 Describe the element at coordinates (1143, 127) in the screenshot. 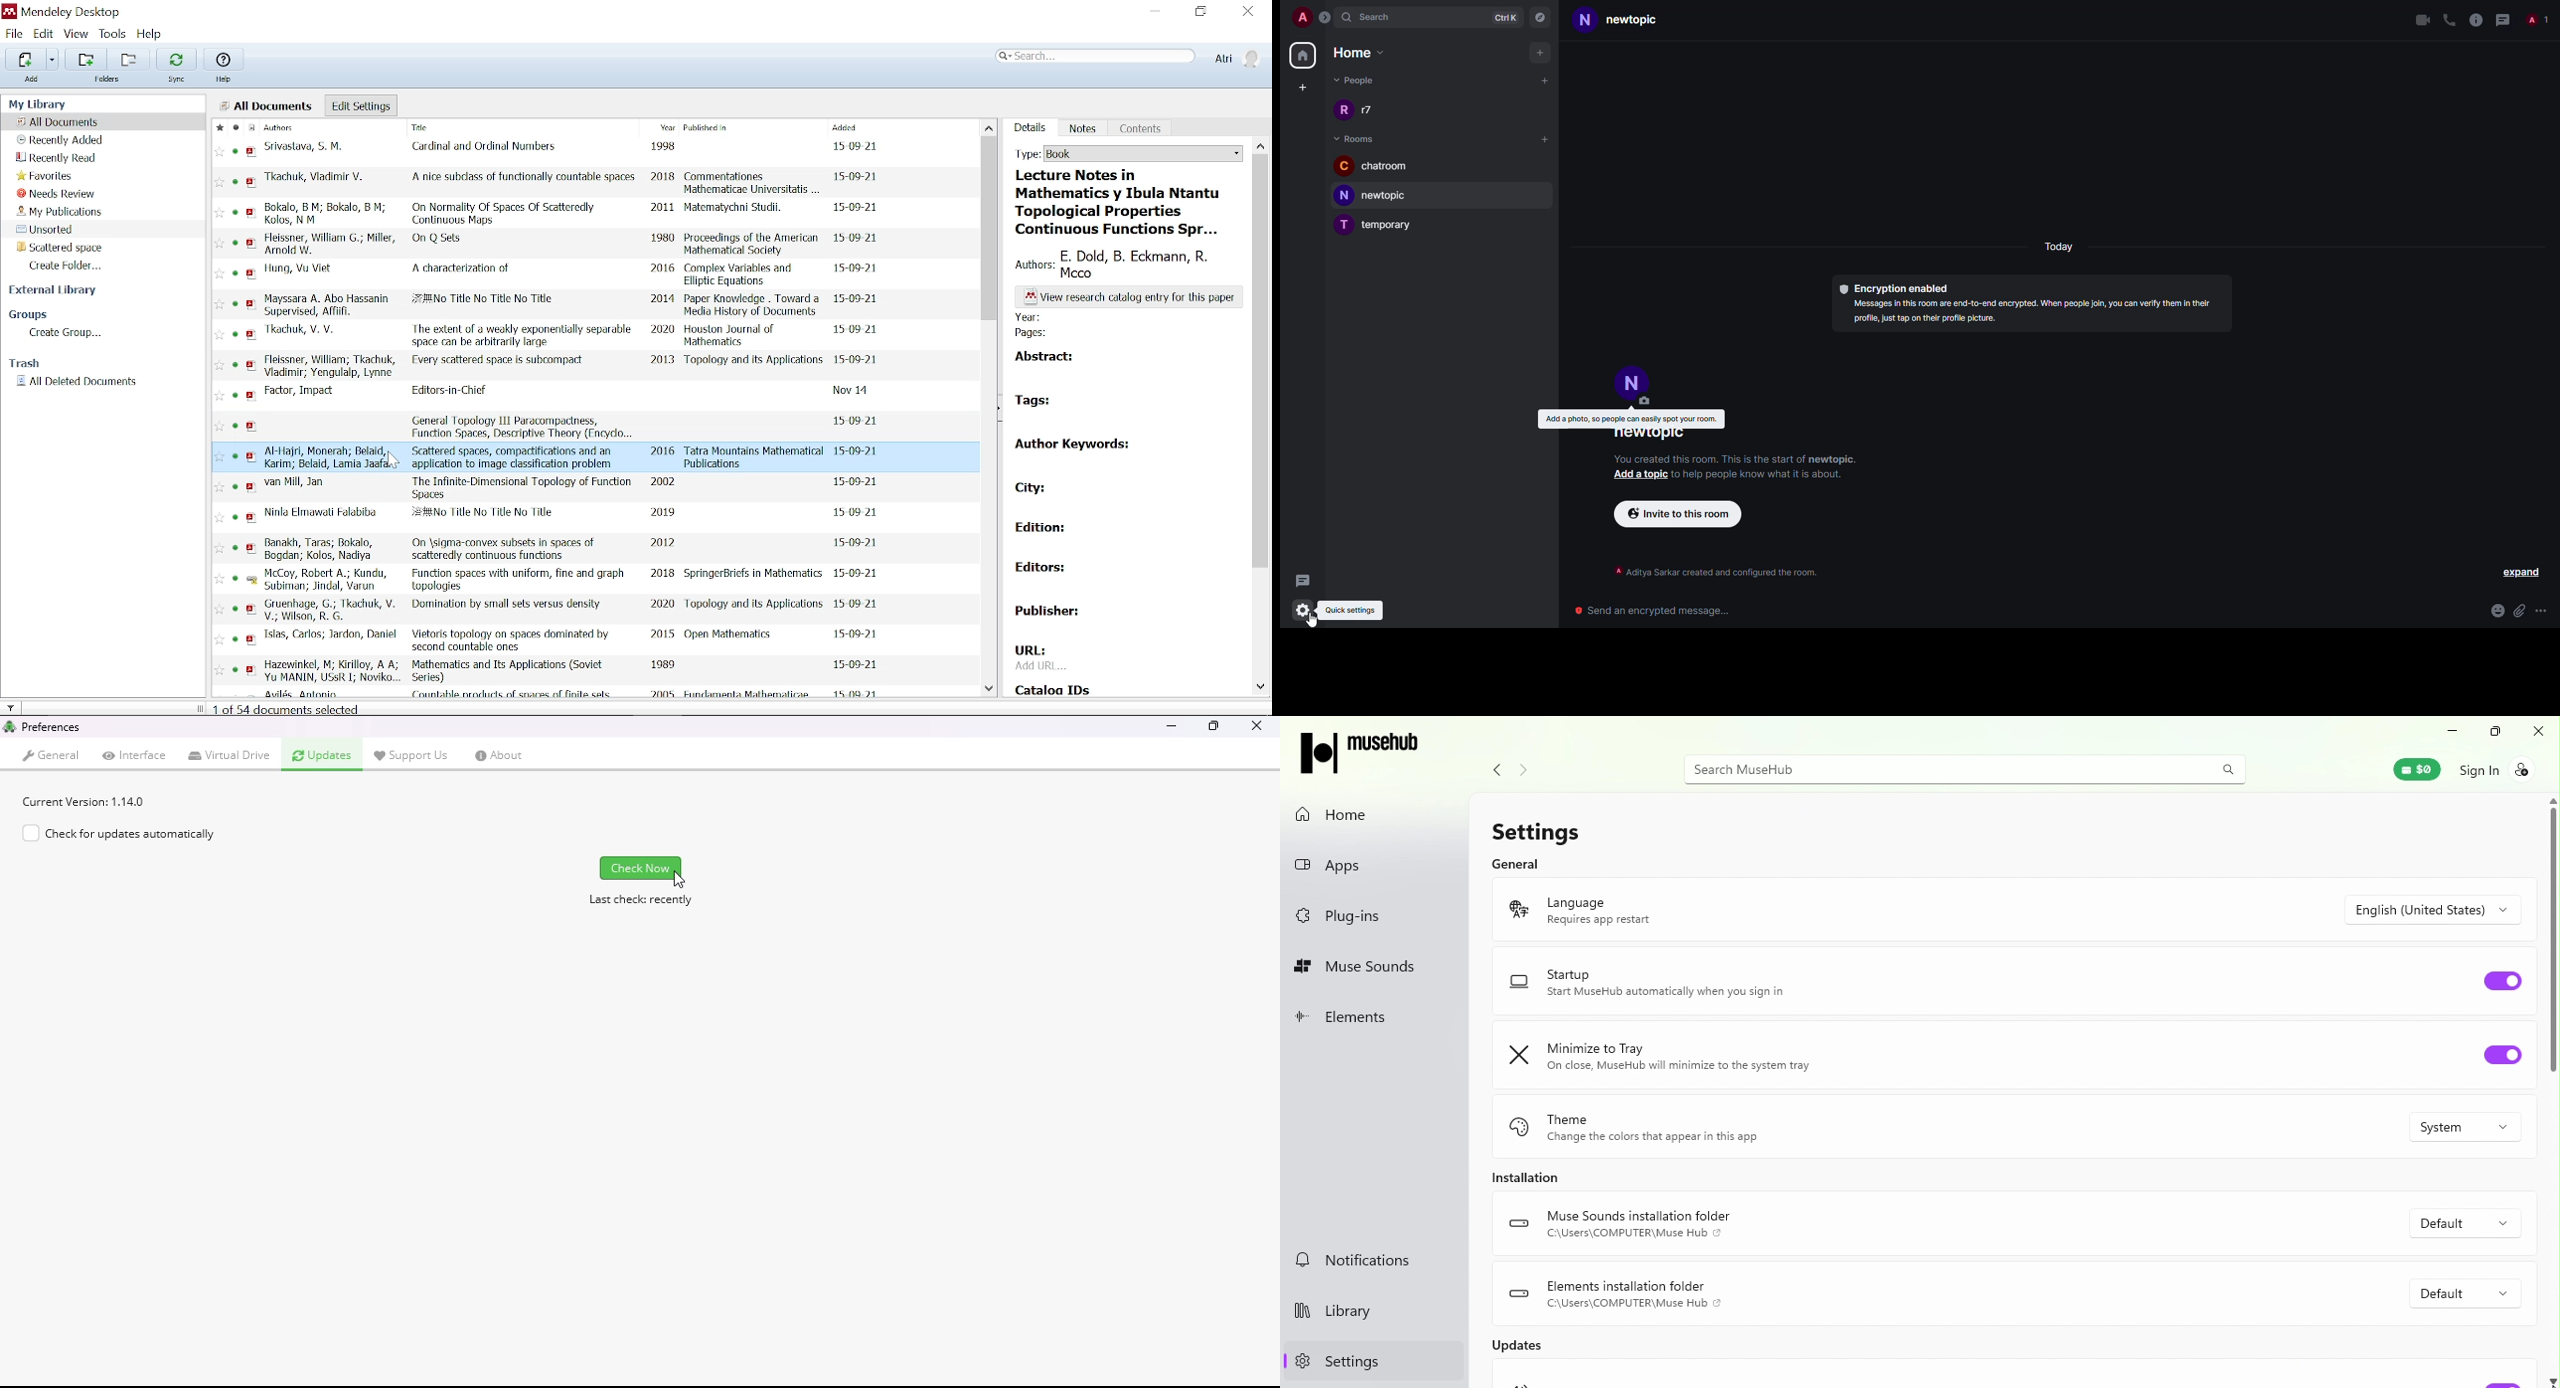

I see `Contents` at that location.